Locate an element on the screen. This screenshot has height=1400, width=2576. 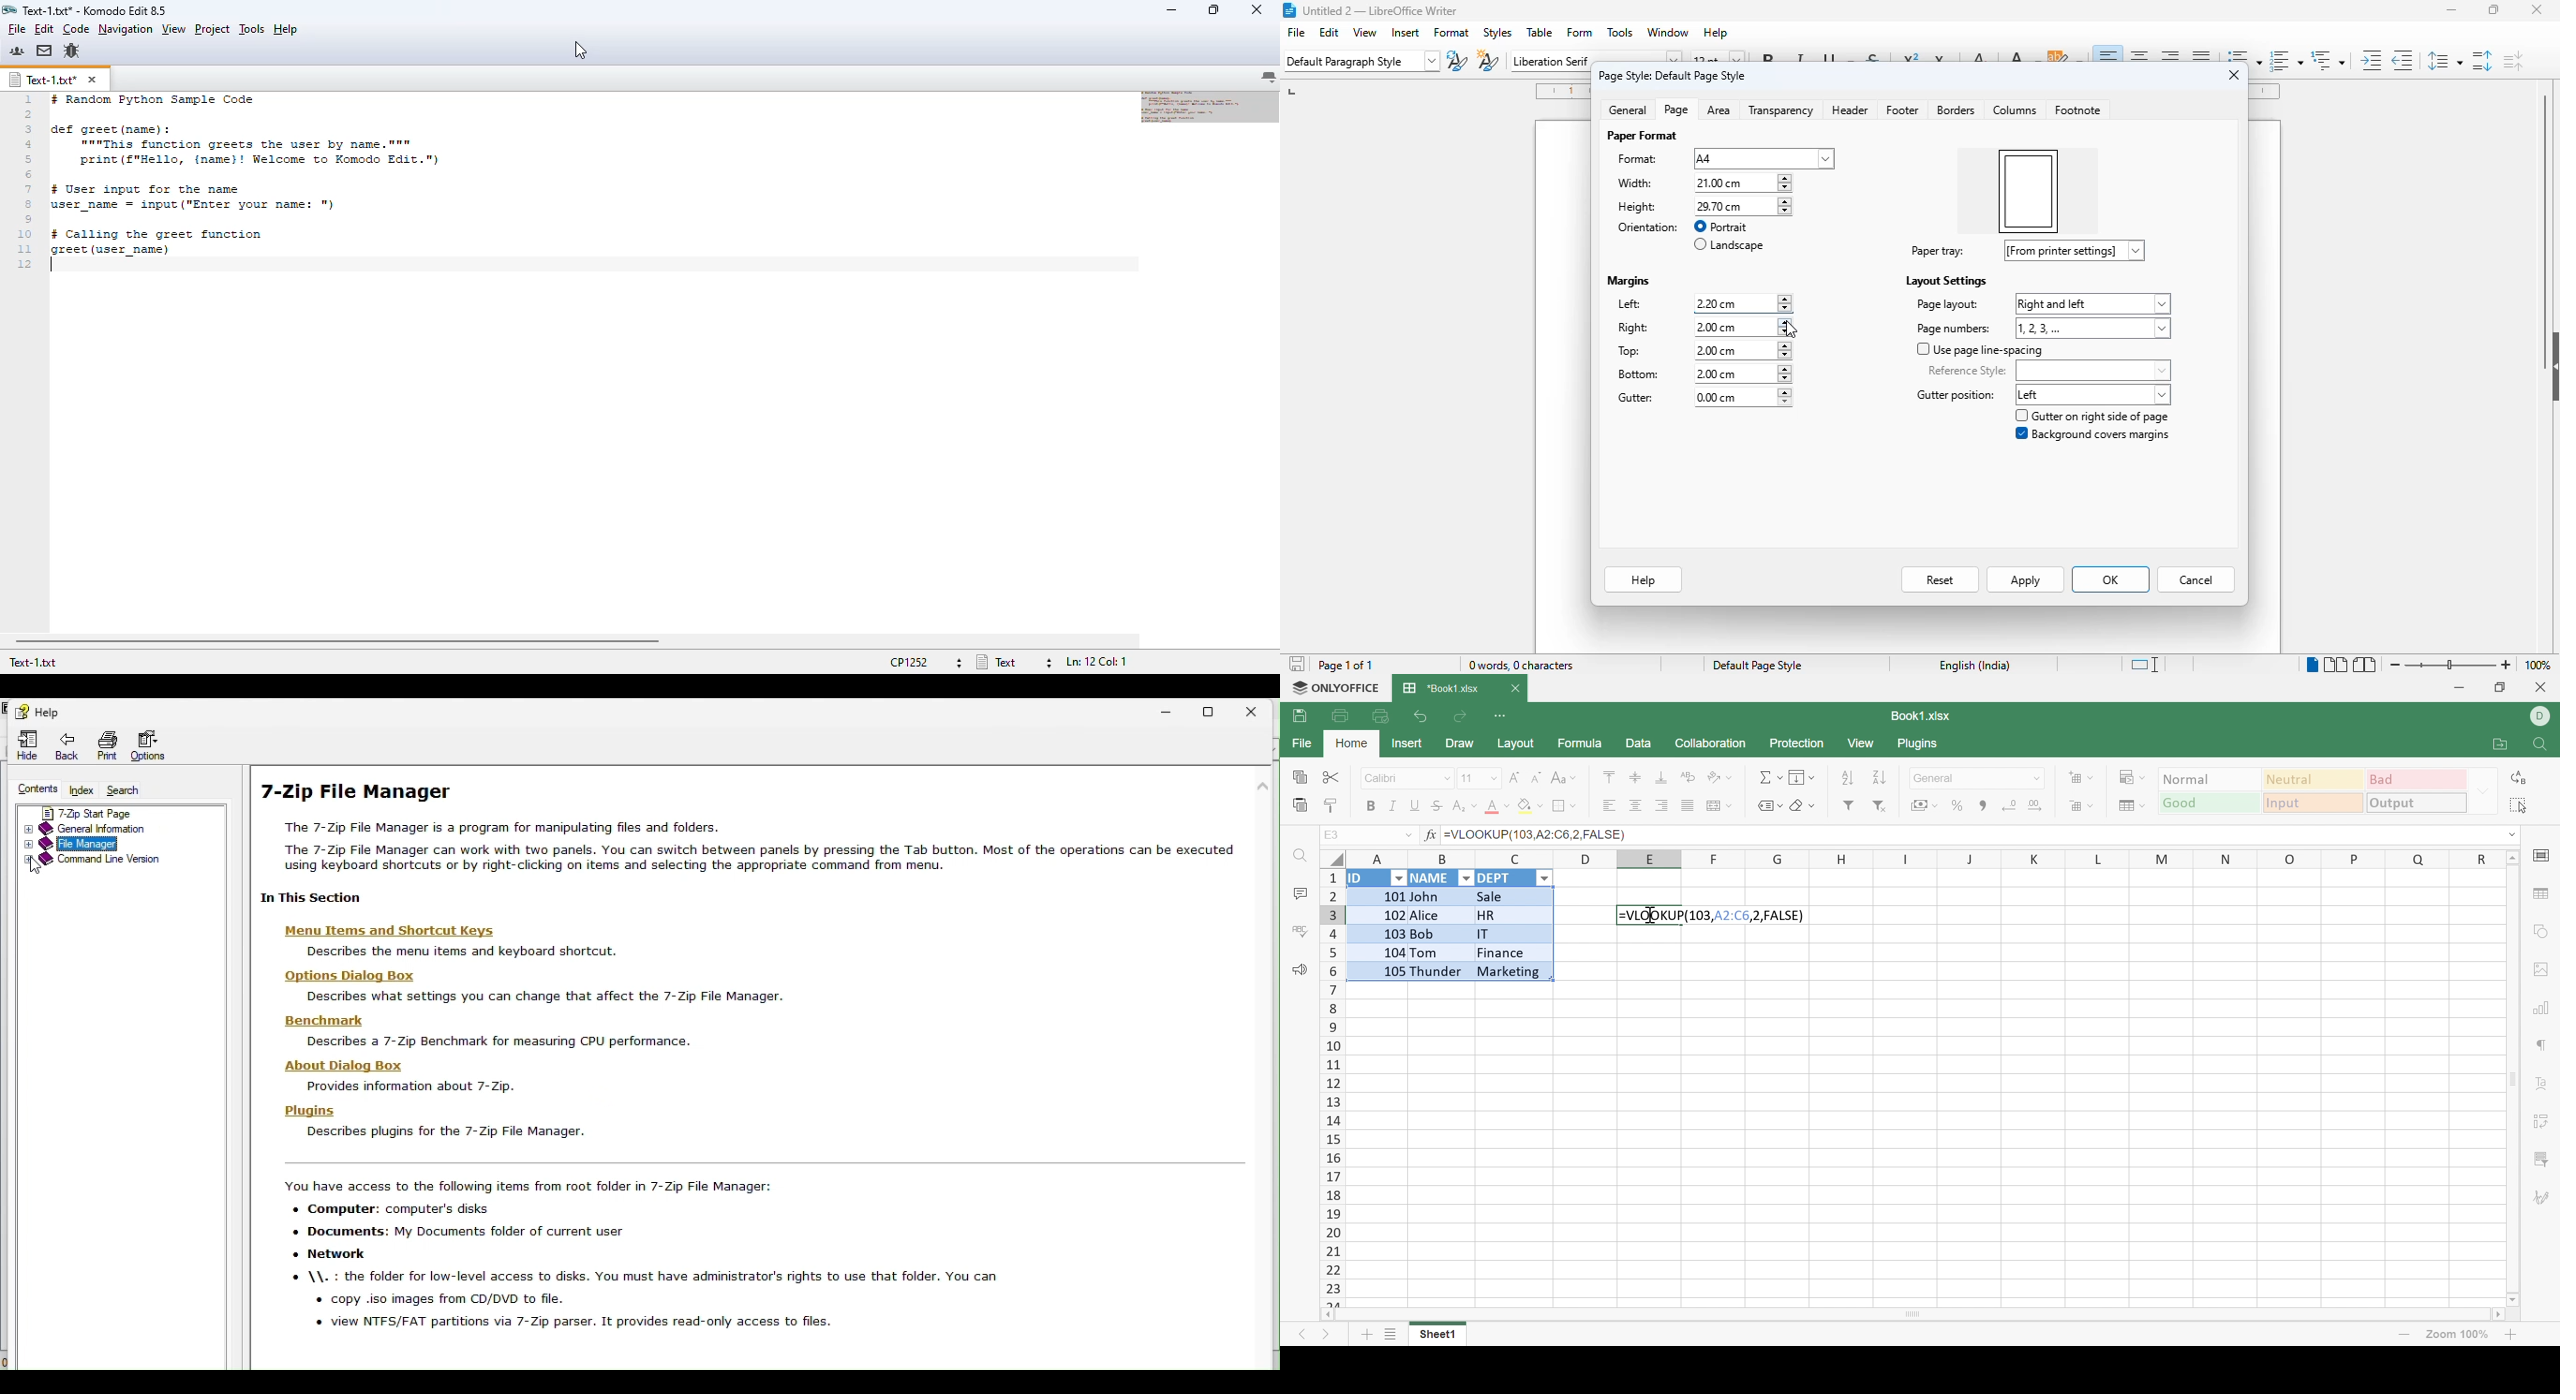
bottom:  is located at coordinates (1638, 374).